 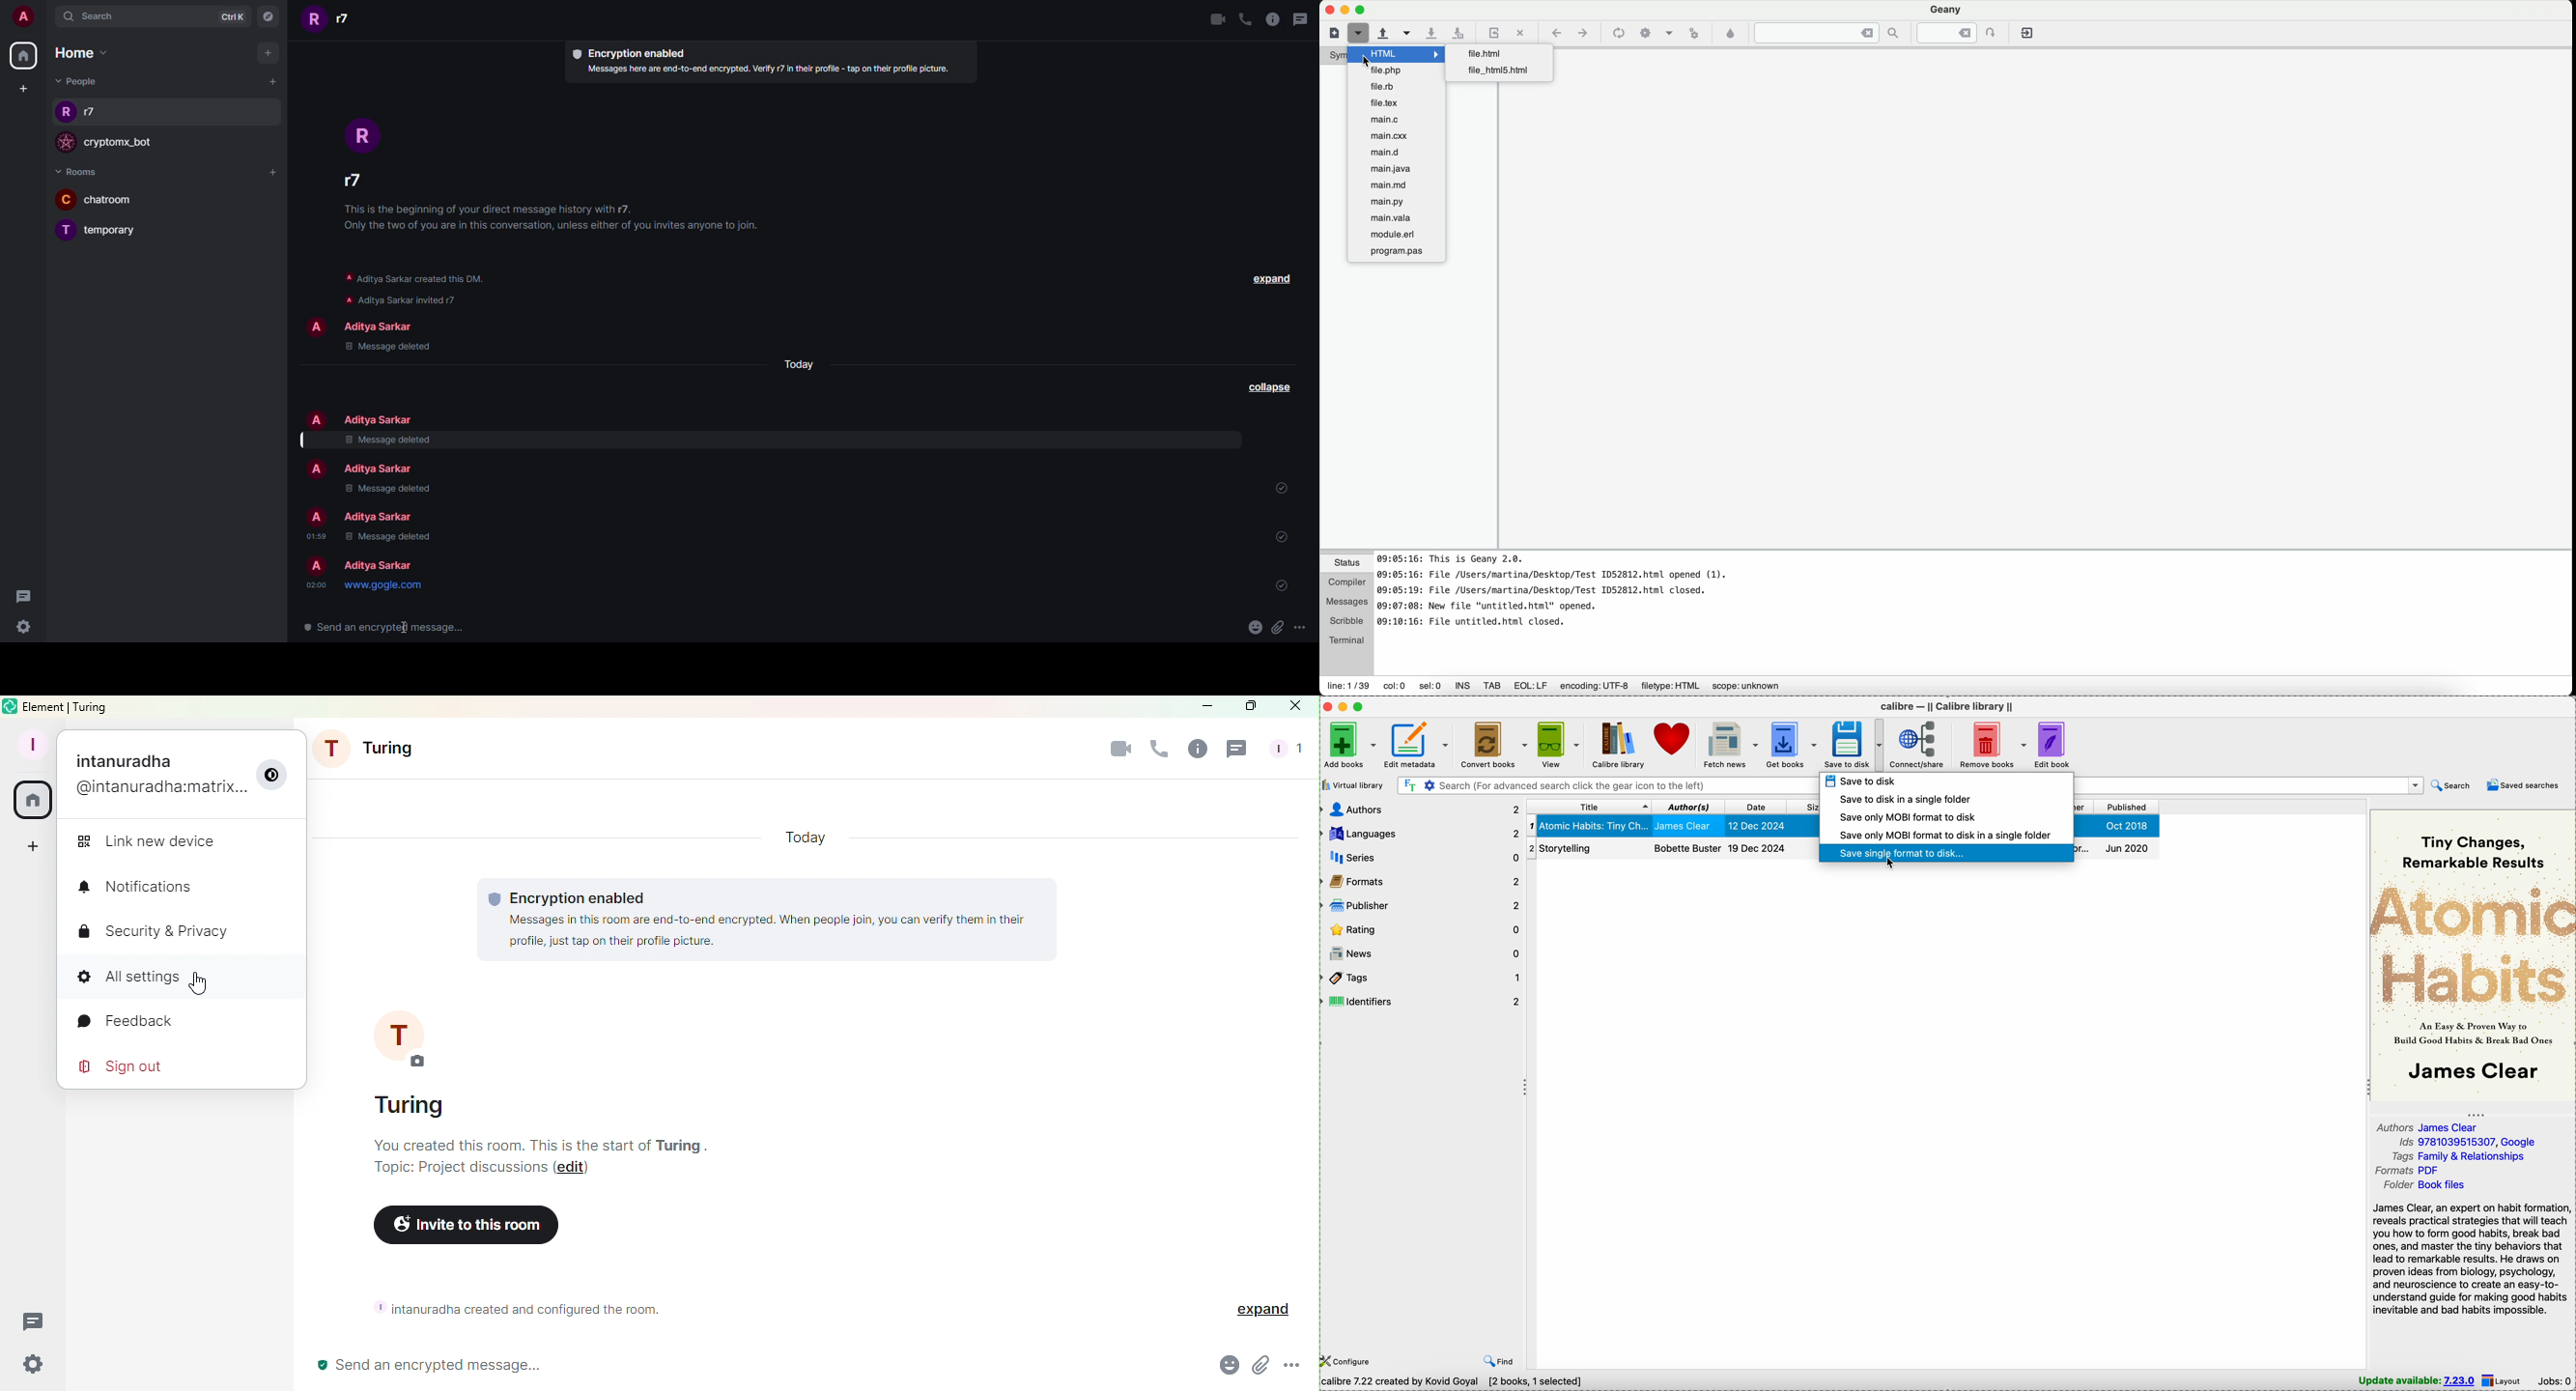 I want to click on create space, so click(x=23, y=87).